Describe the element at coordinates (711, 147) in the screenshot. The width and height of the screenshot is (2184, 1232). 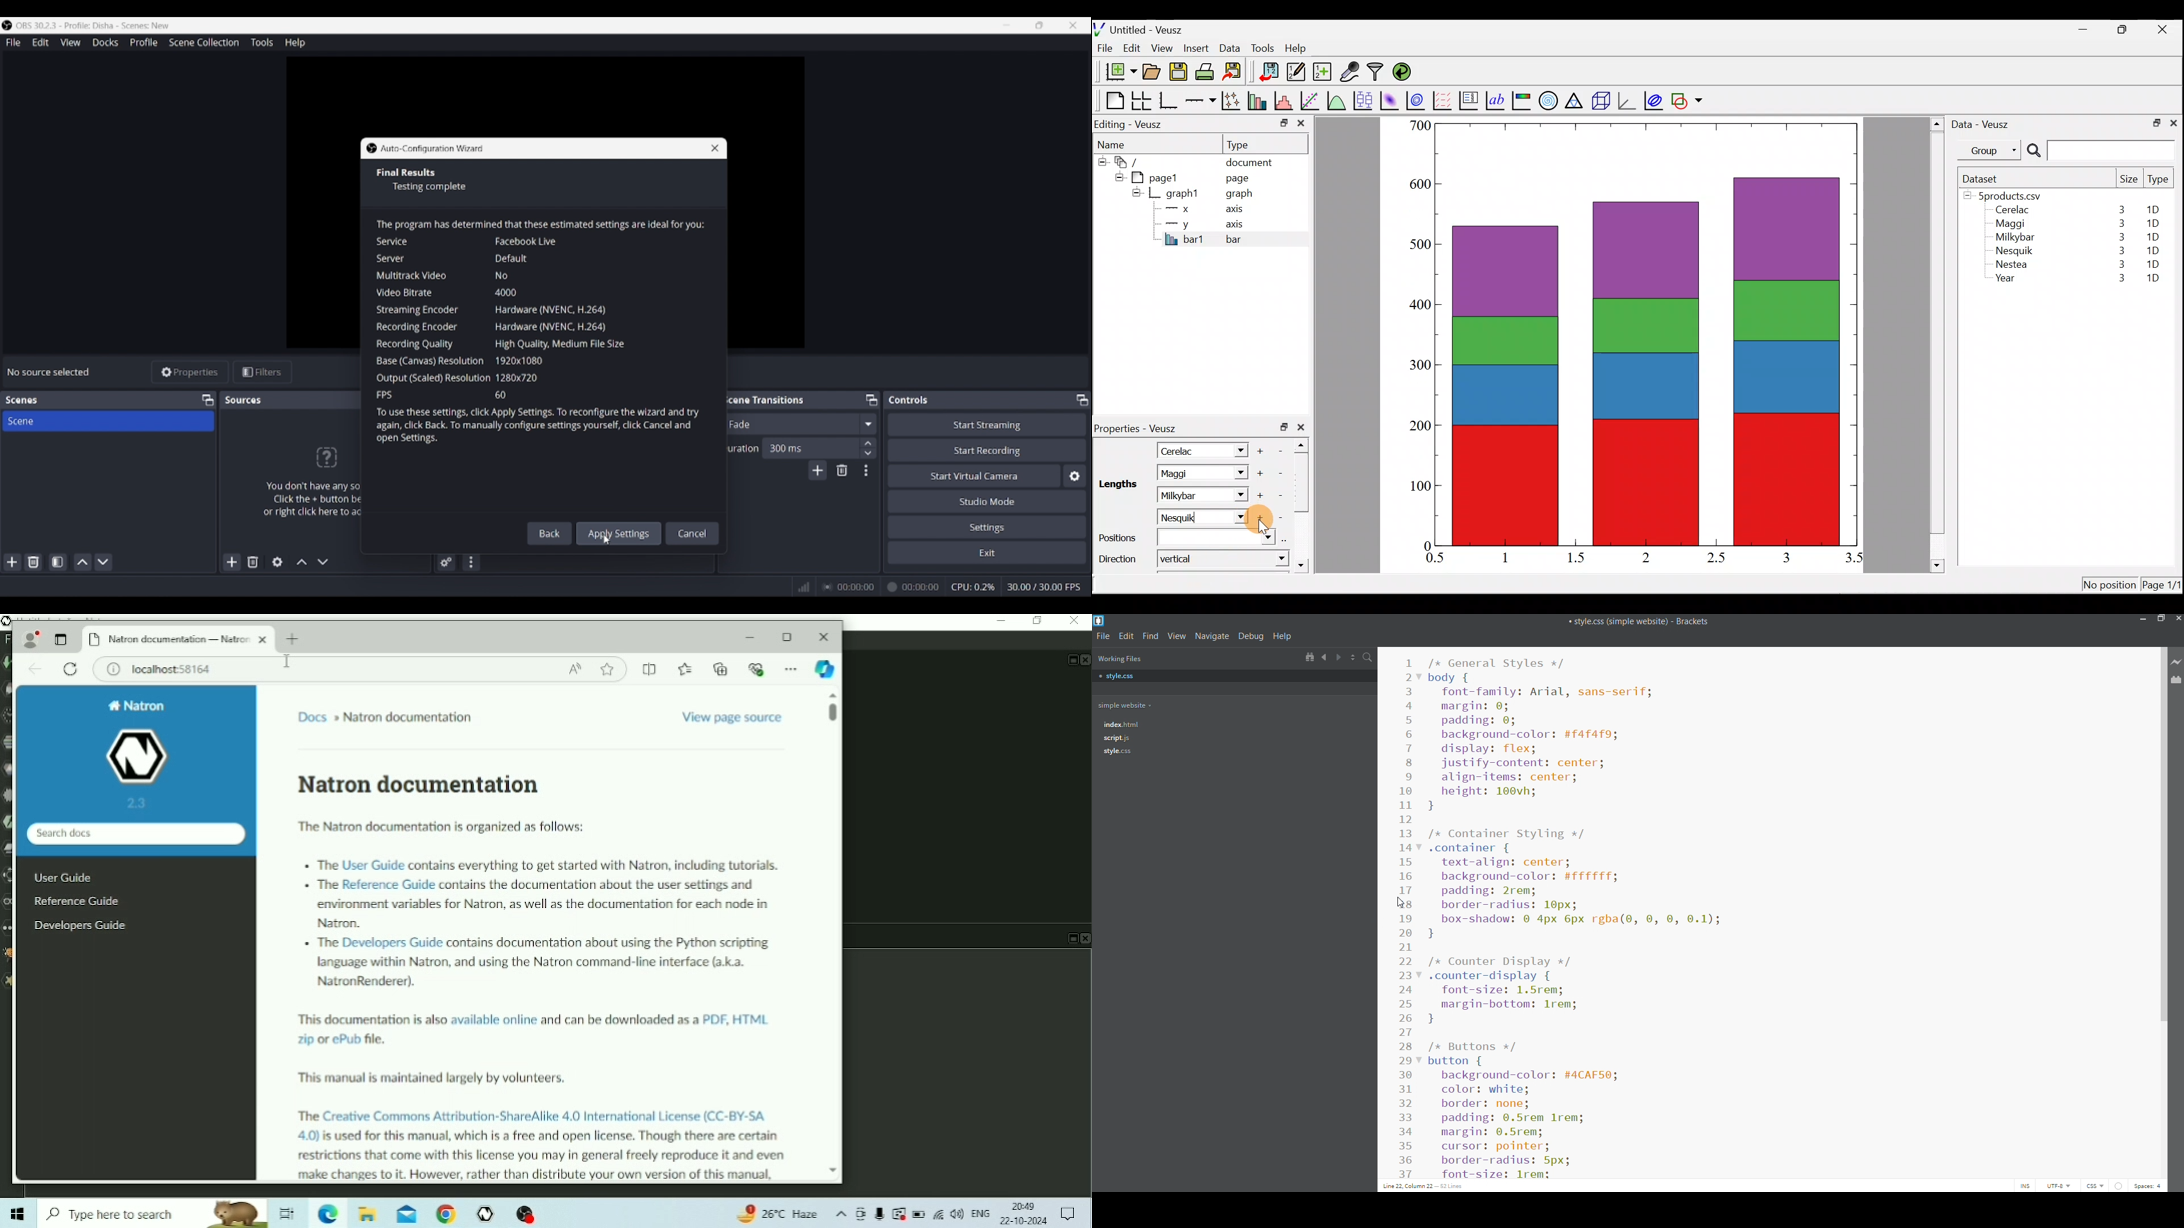
I see `Close` at that location.